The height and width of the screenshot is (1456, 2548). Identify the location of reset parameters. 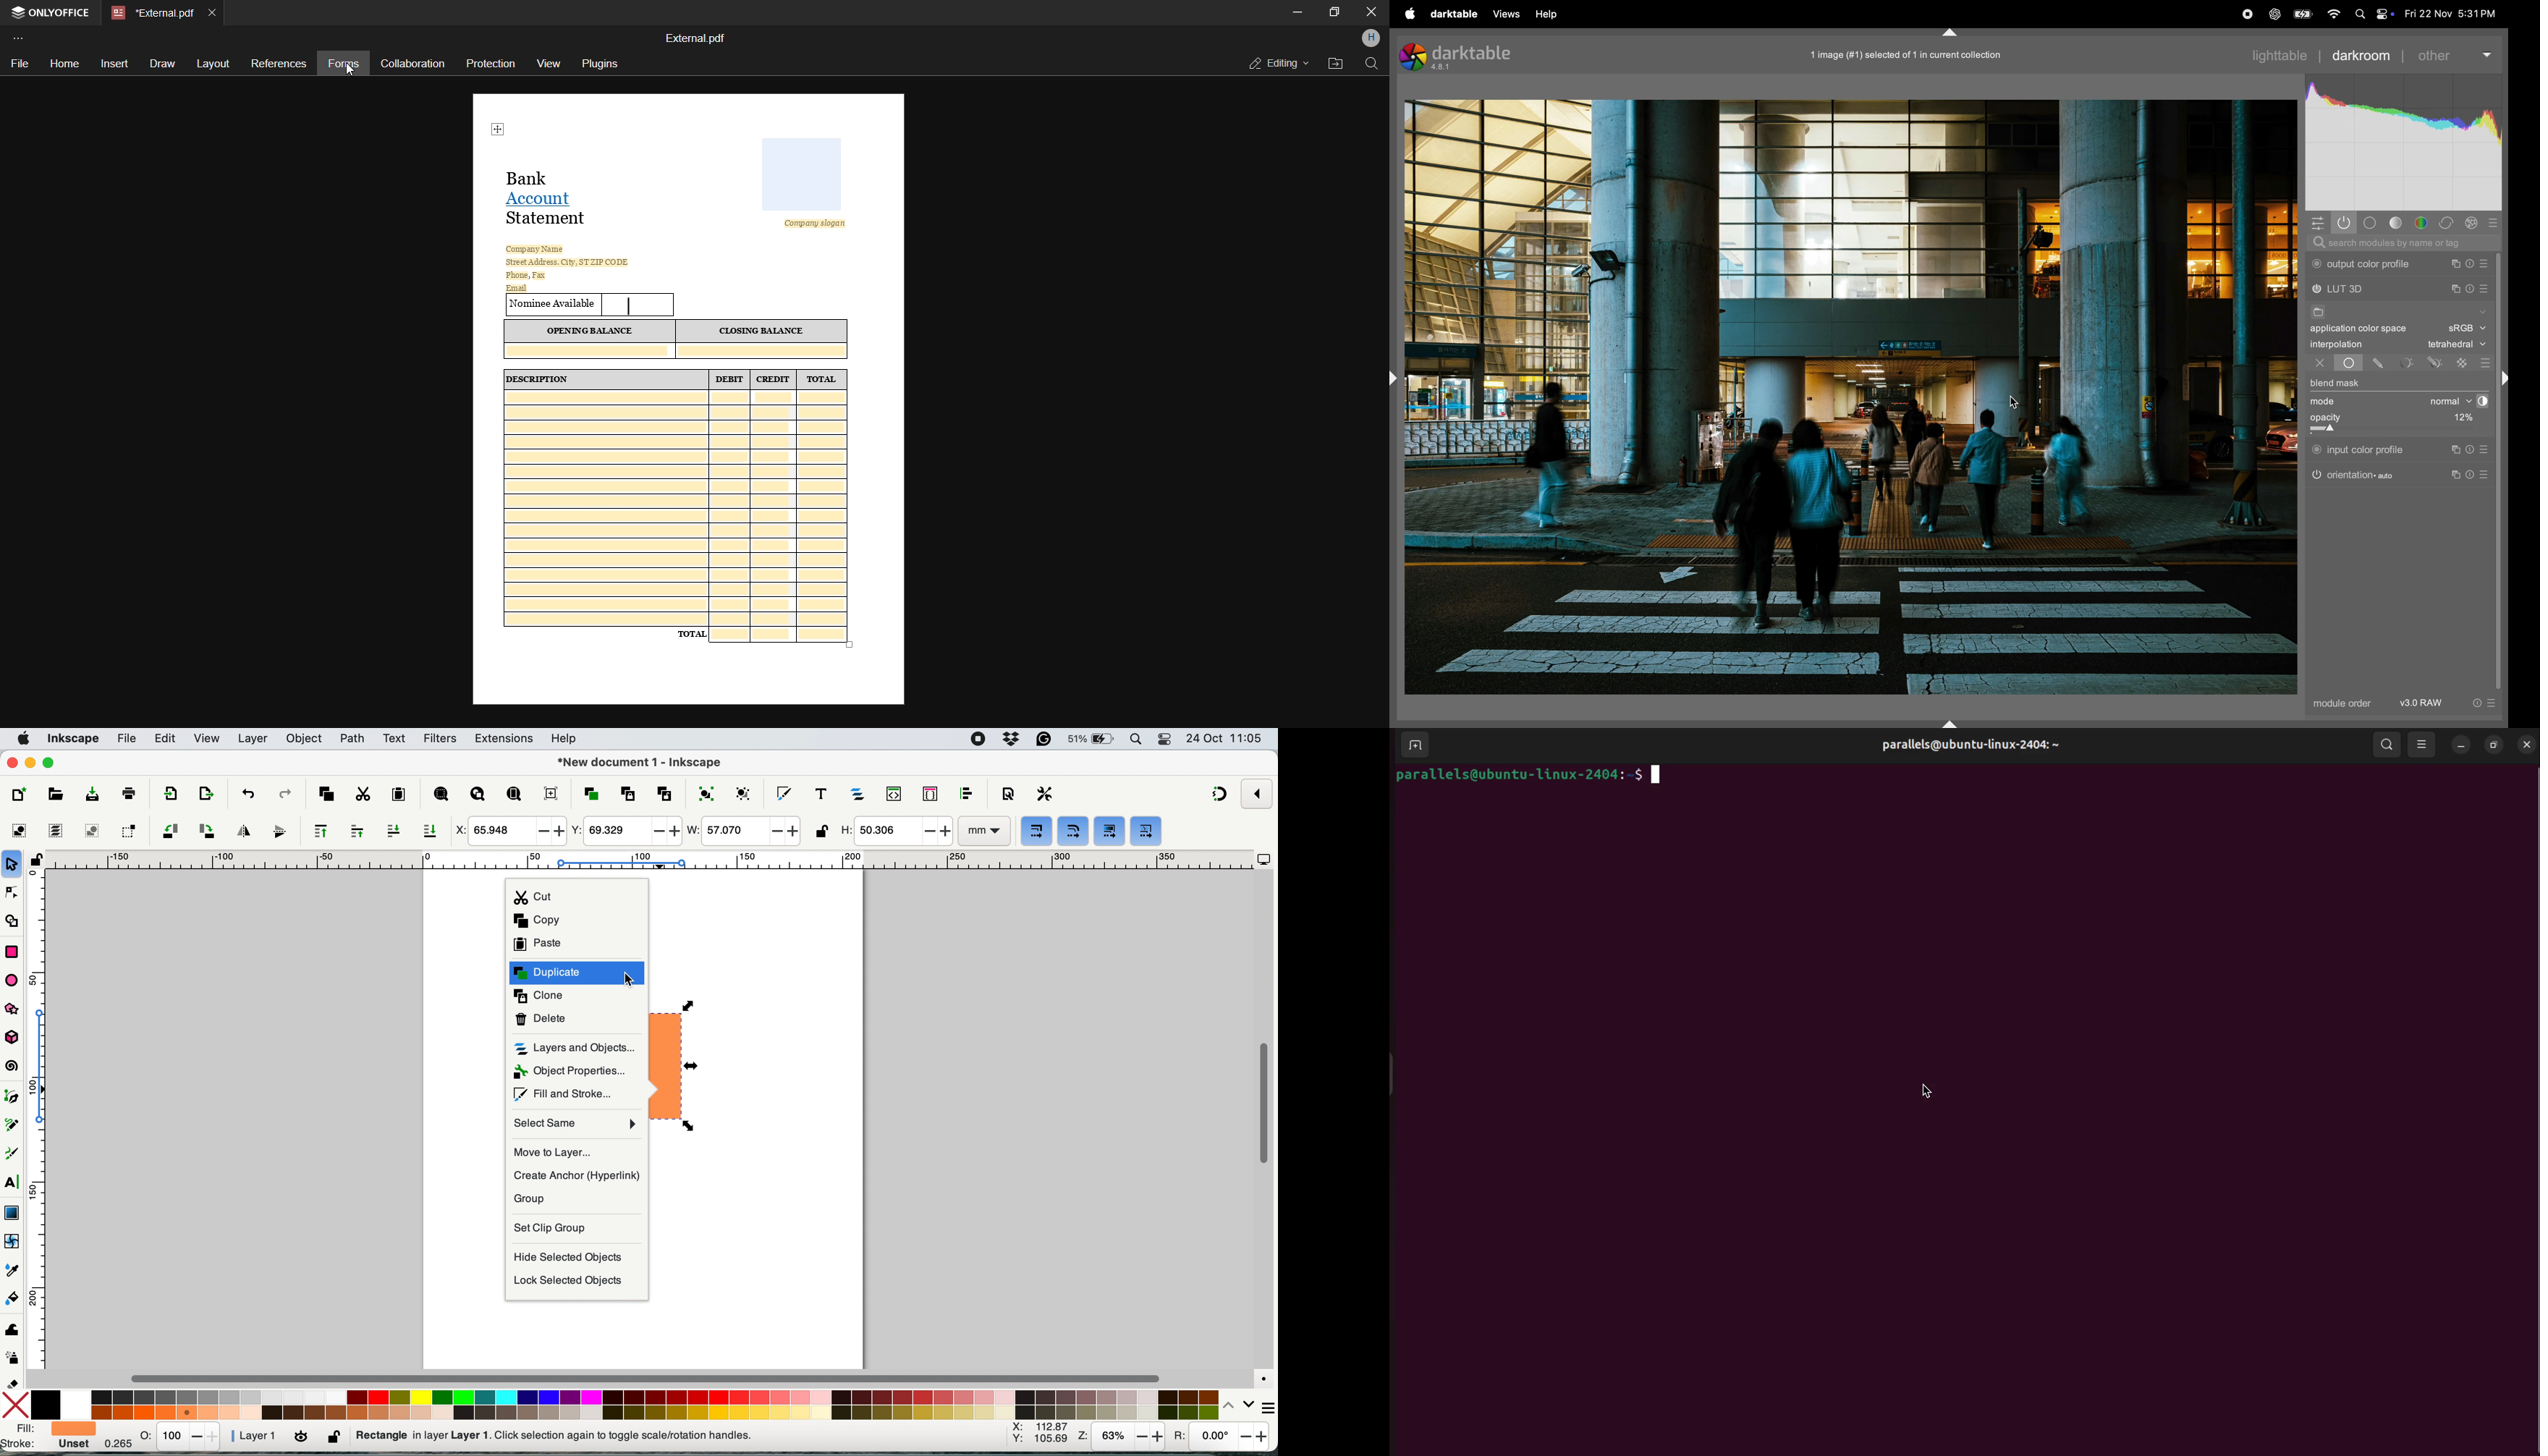
(2475, 474).